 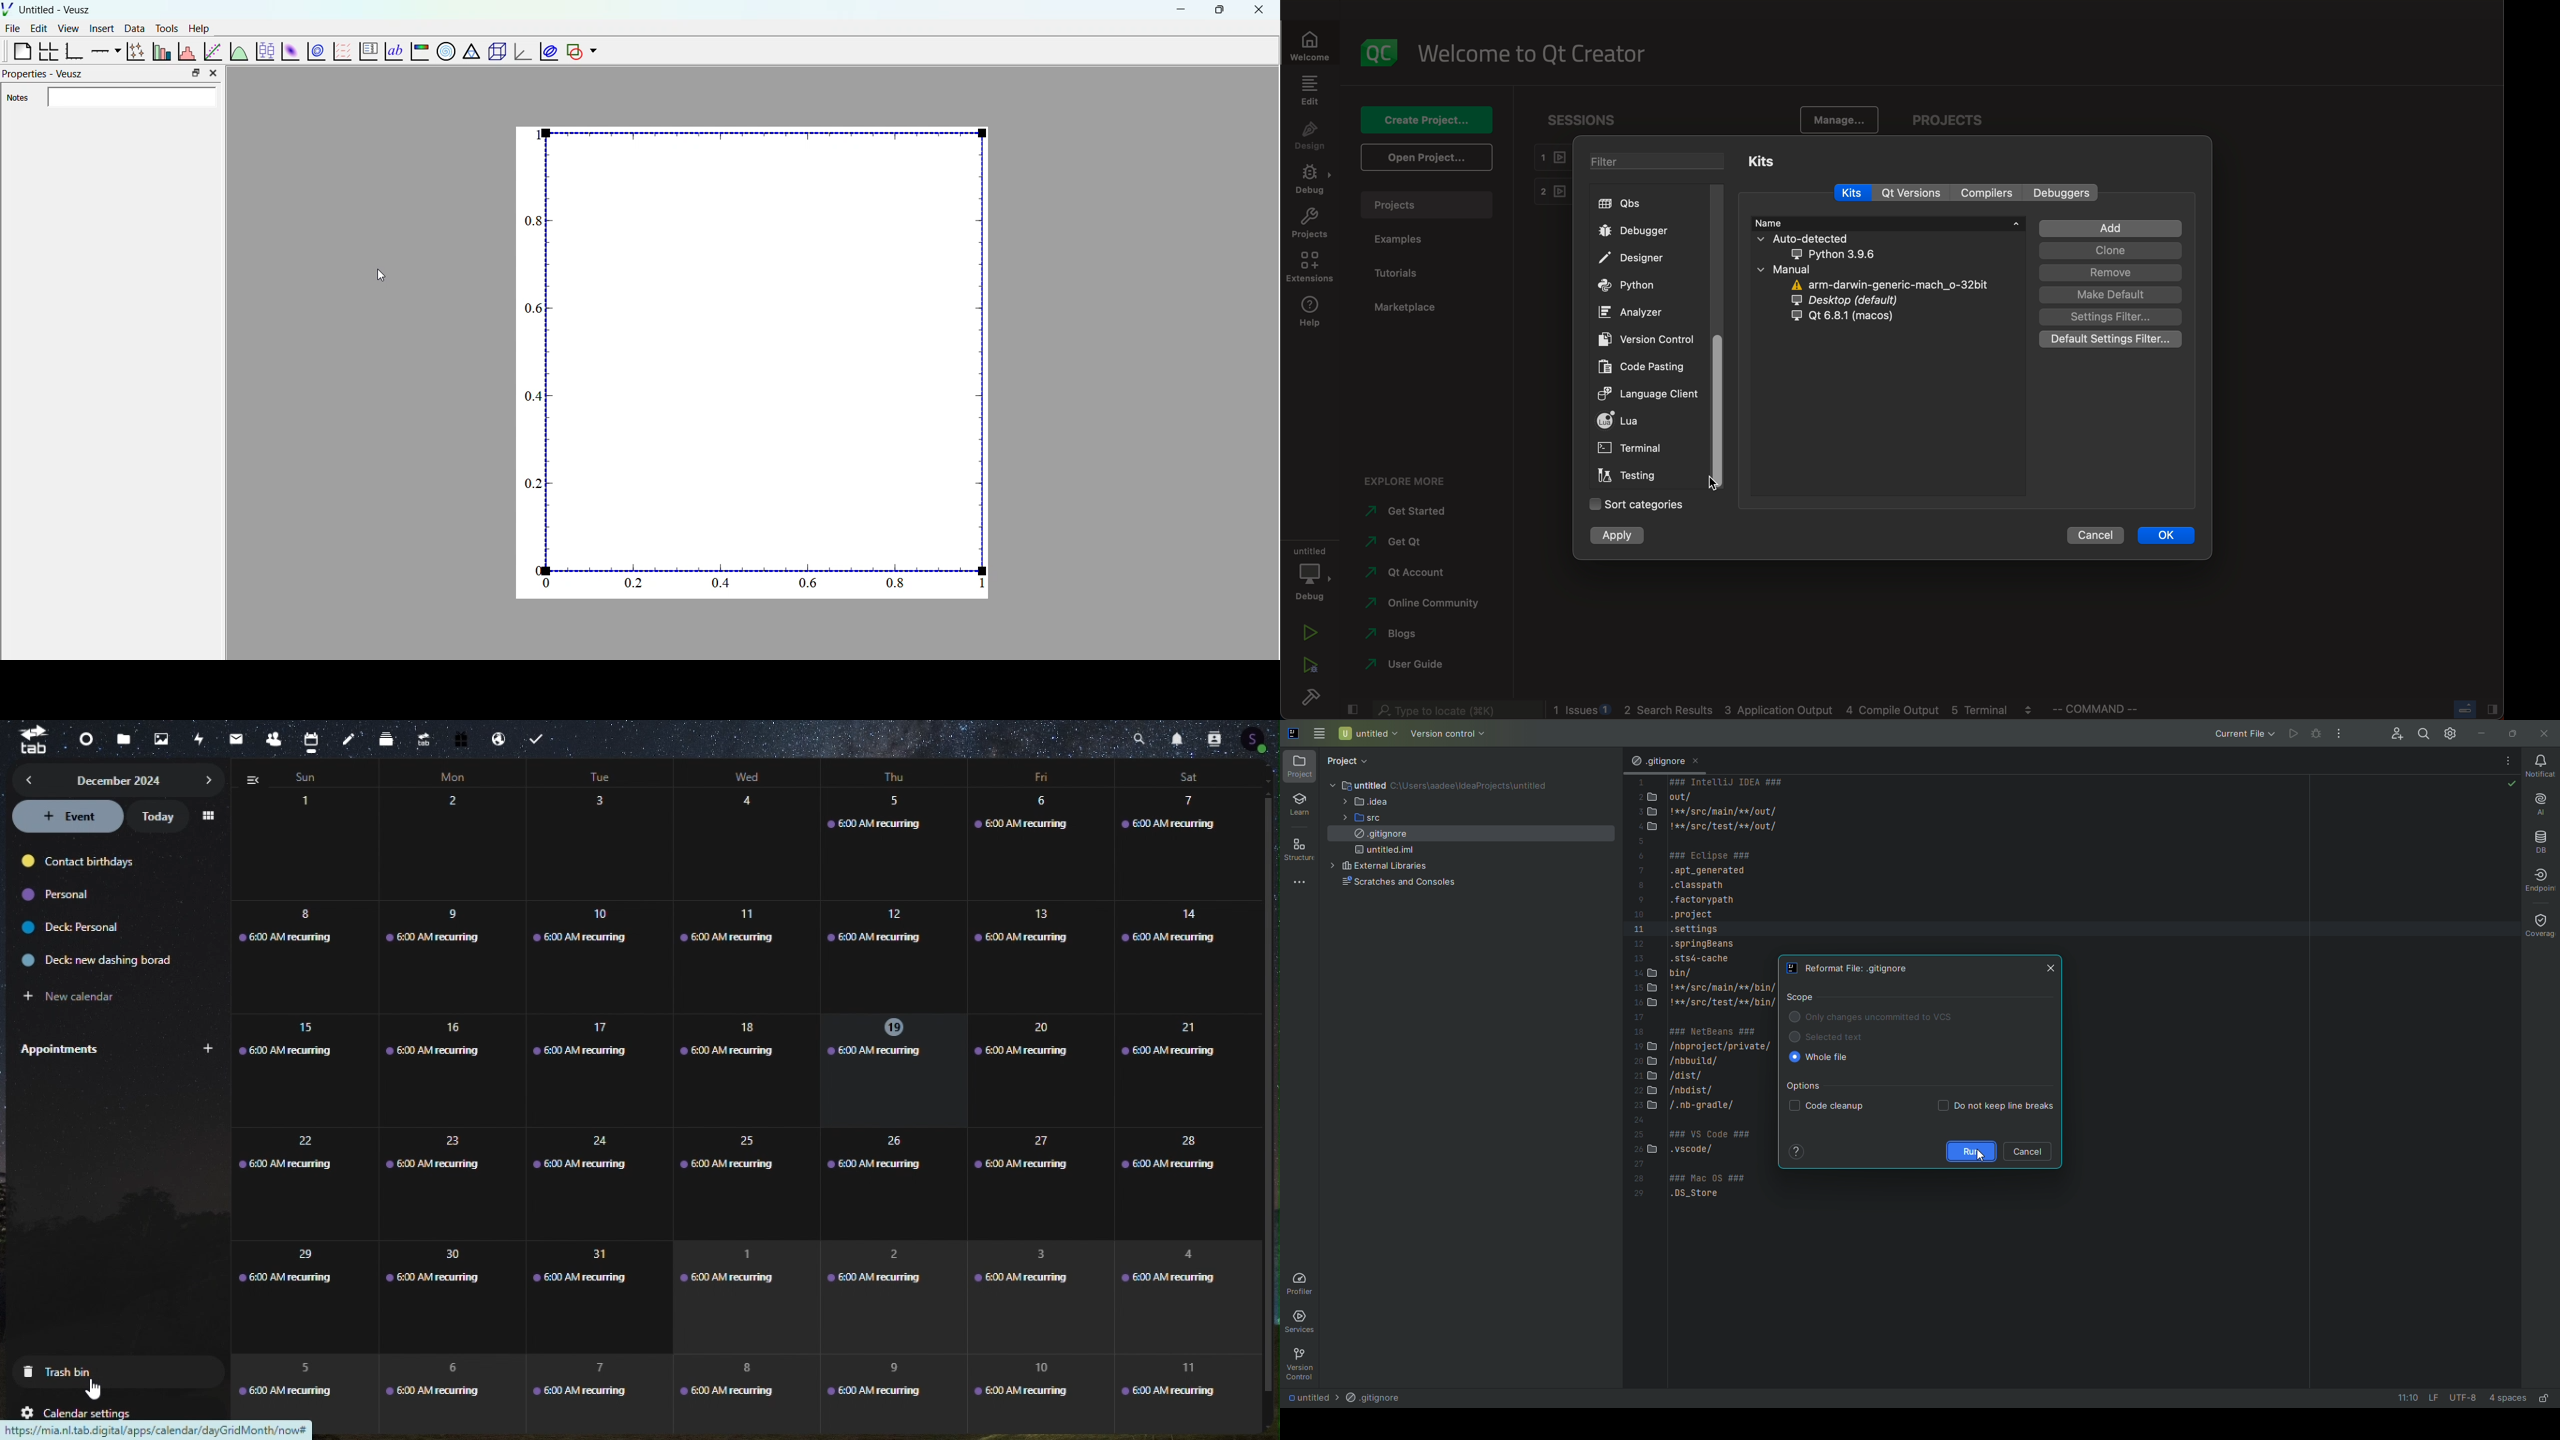 What do you see at coordinates (1453, 710) in the screenshot?
I see `search bar` at bounding box center [1453, 710].